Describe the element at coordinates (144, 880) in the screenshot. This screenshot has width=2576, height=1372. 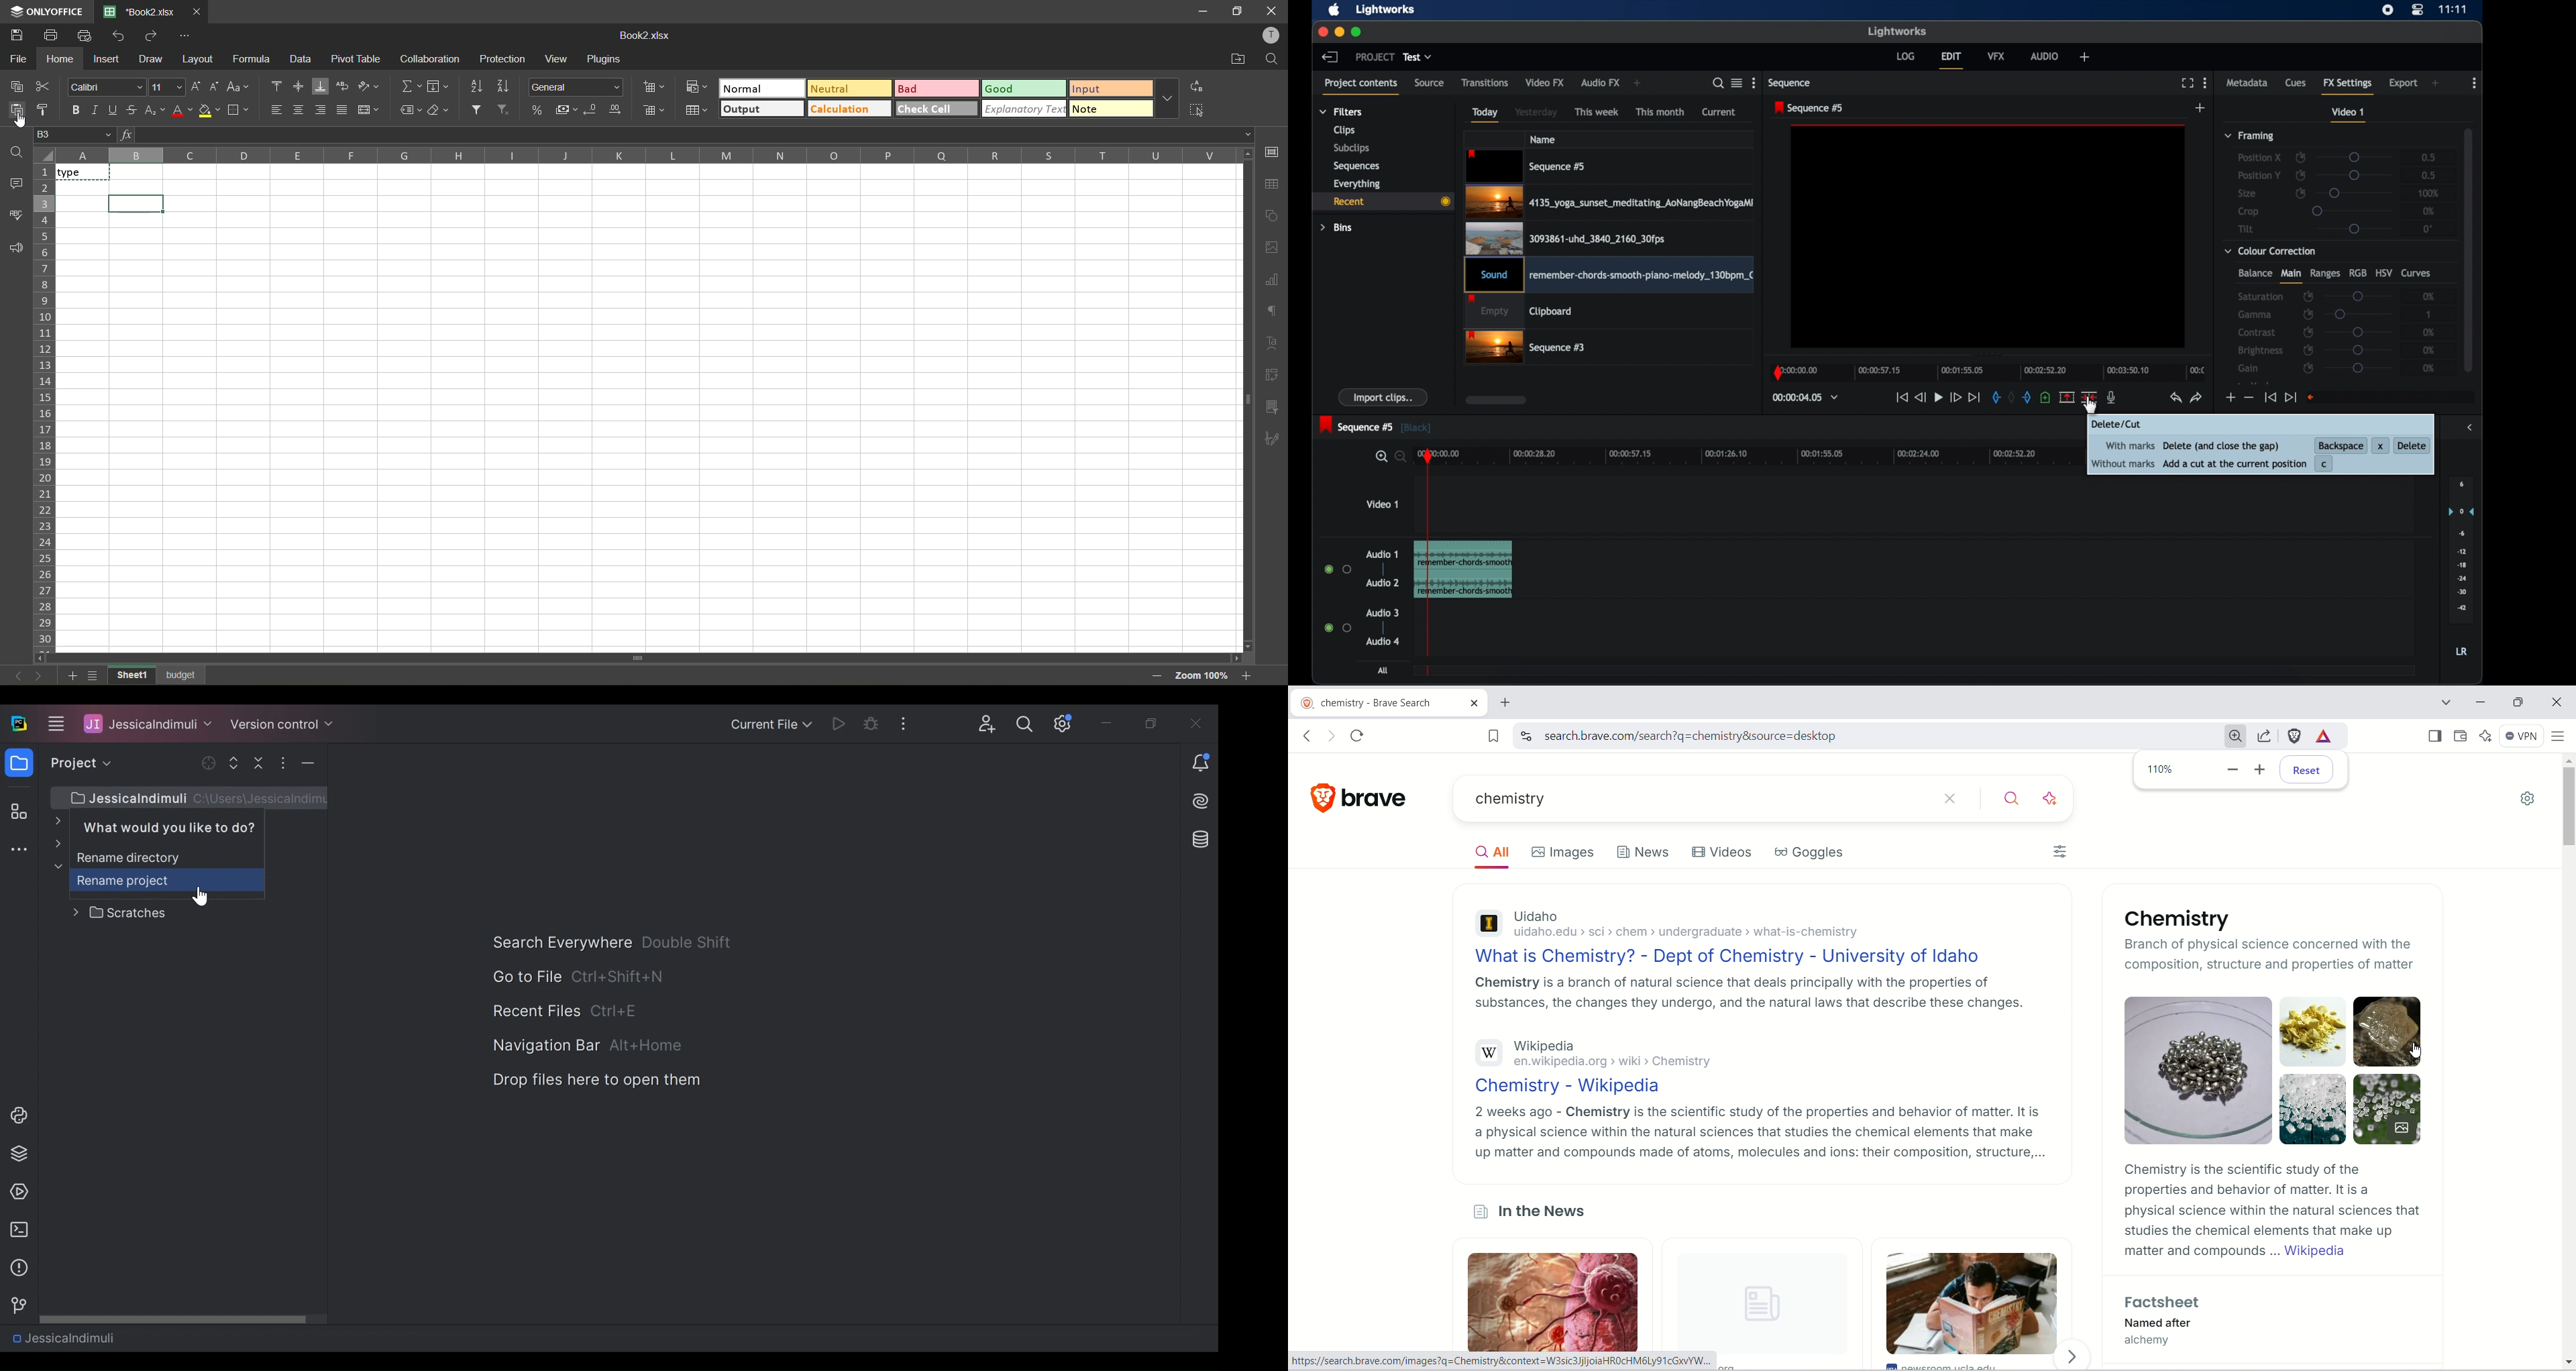
I see `Rename project` at that location.